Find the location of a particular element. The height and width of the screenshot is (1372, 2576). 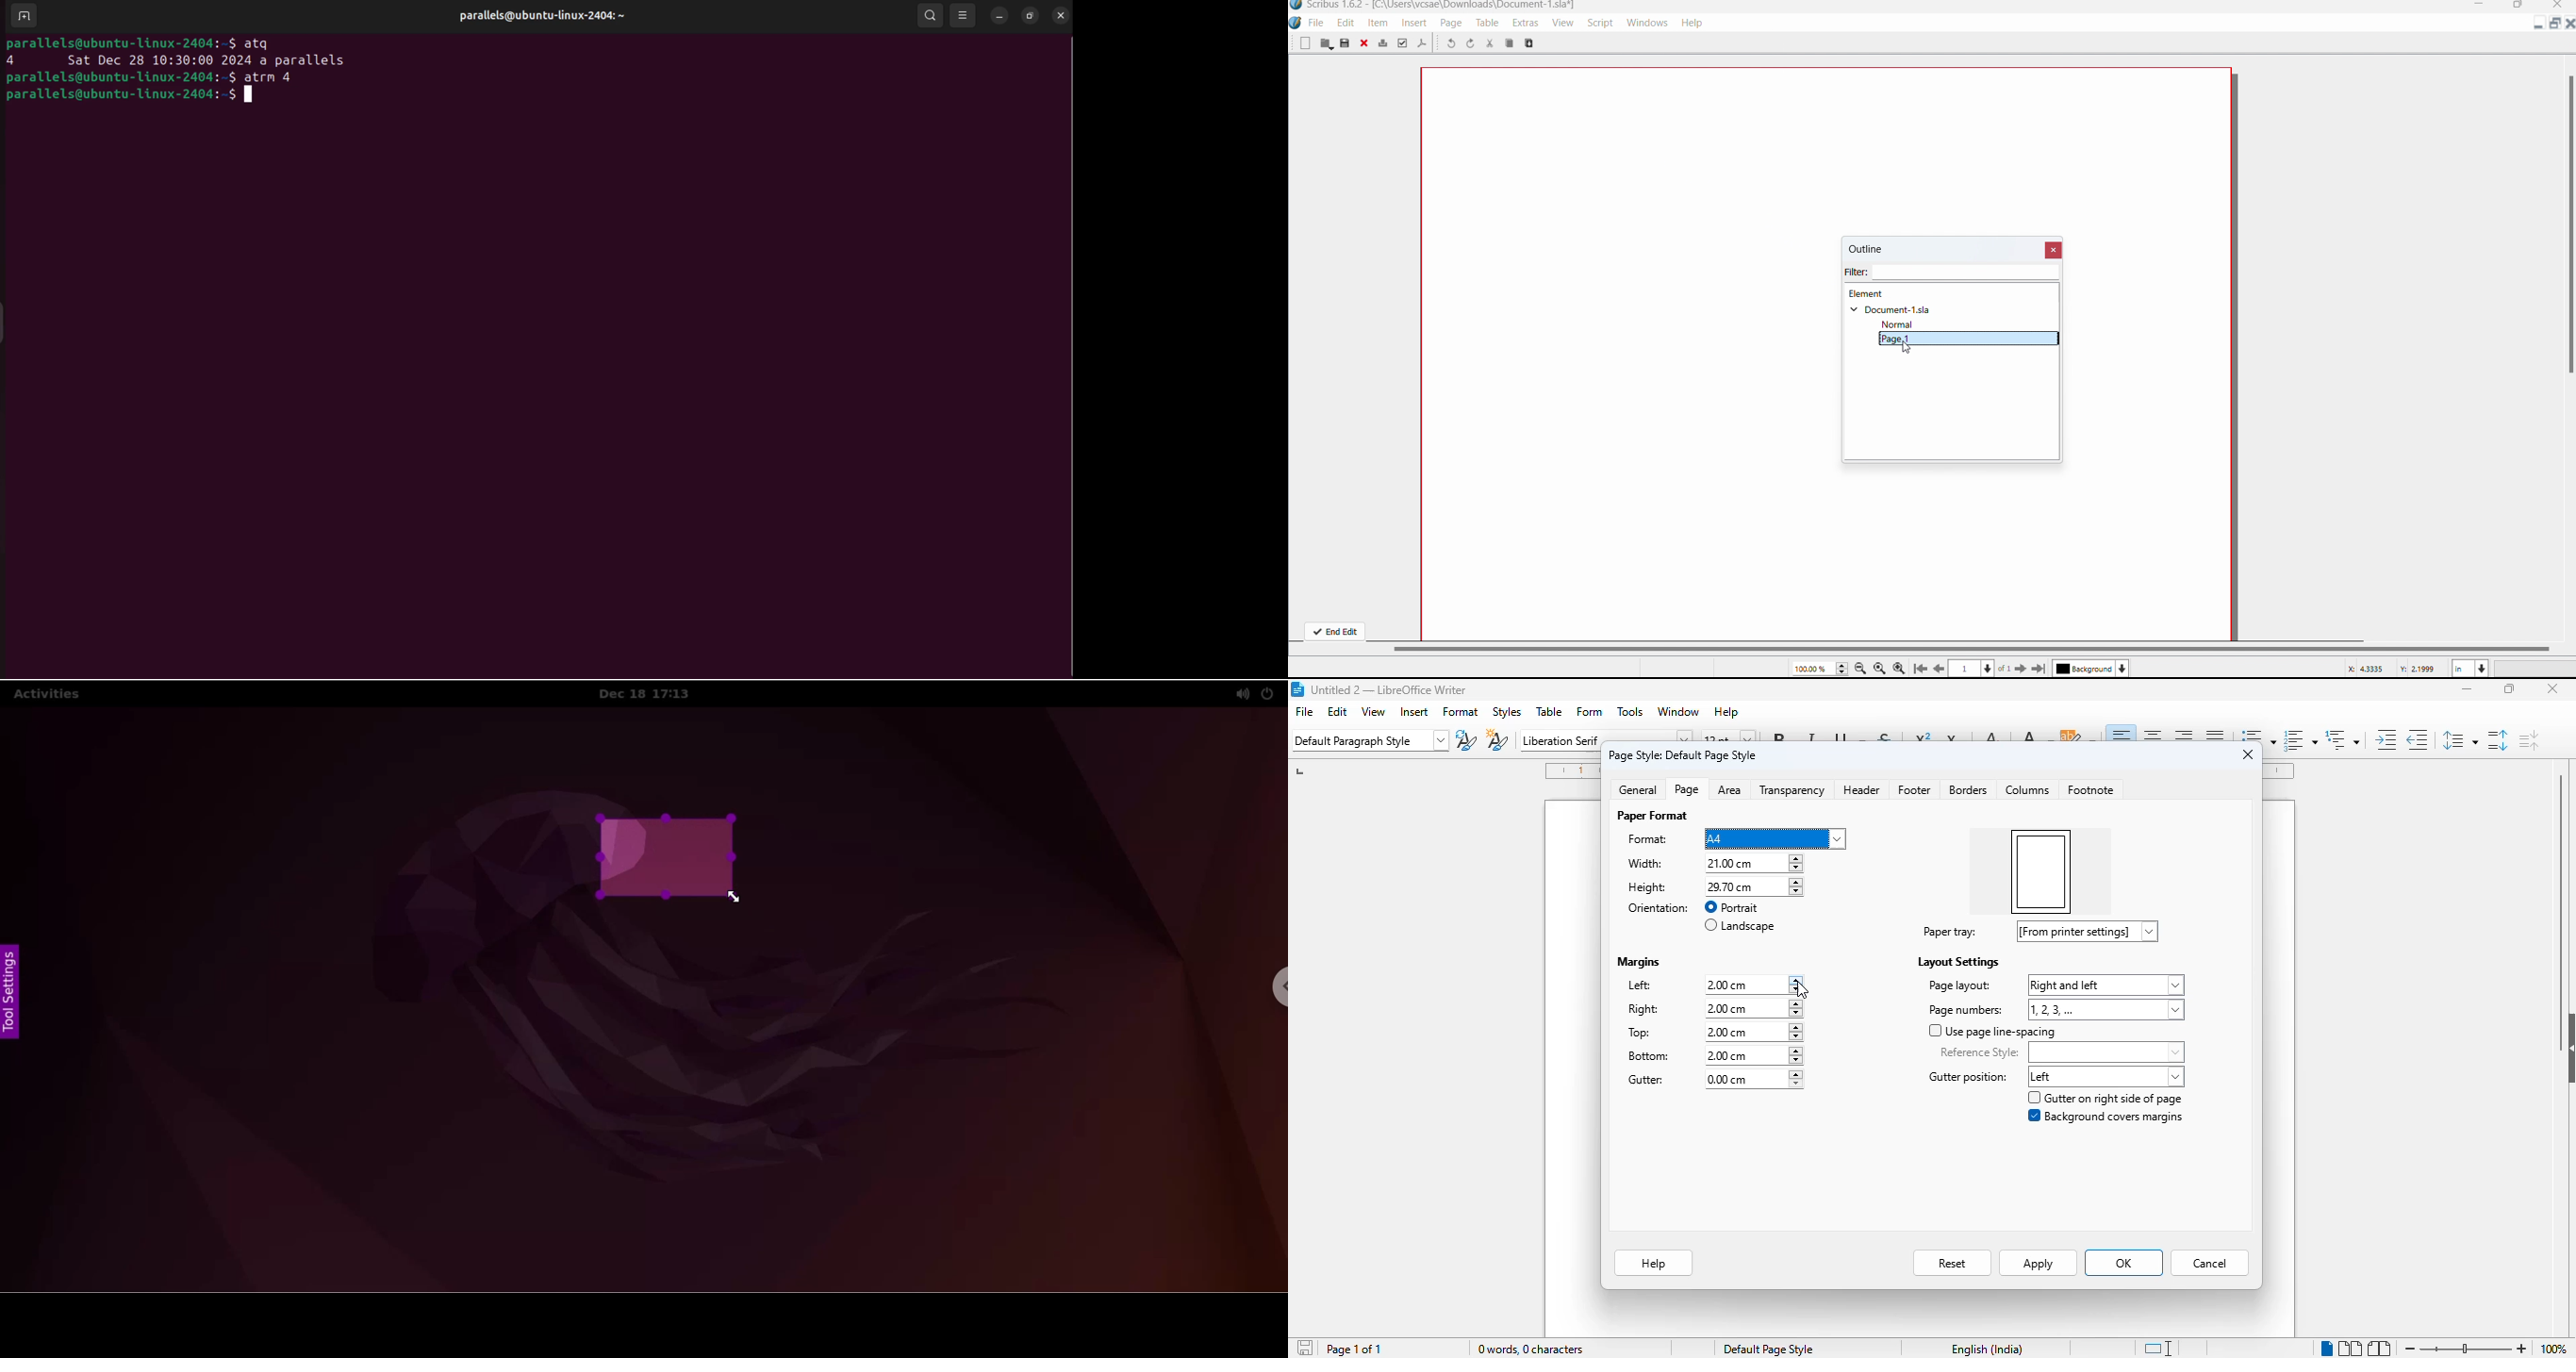

height input box is located at coordinates (1736, 886).